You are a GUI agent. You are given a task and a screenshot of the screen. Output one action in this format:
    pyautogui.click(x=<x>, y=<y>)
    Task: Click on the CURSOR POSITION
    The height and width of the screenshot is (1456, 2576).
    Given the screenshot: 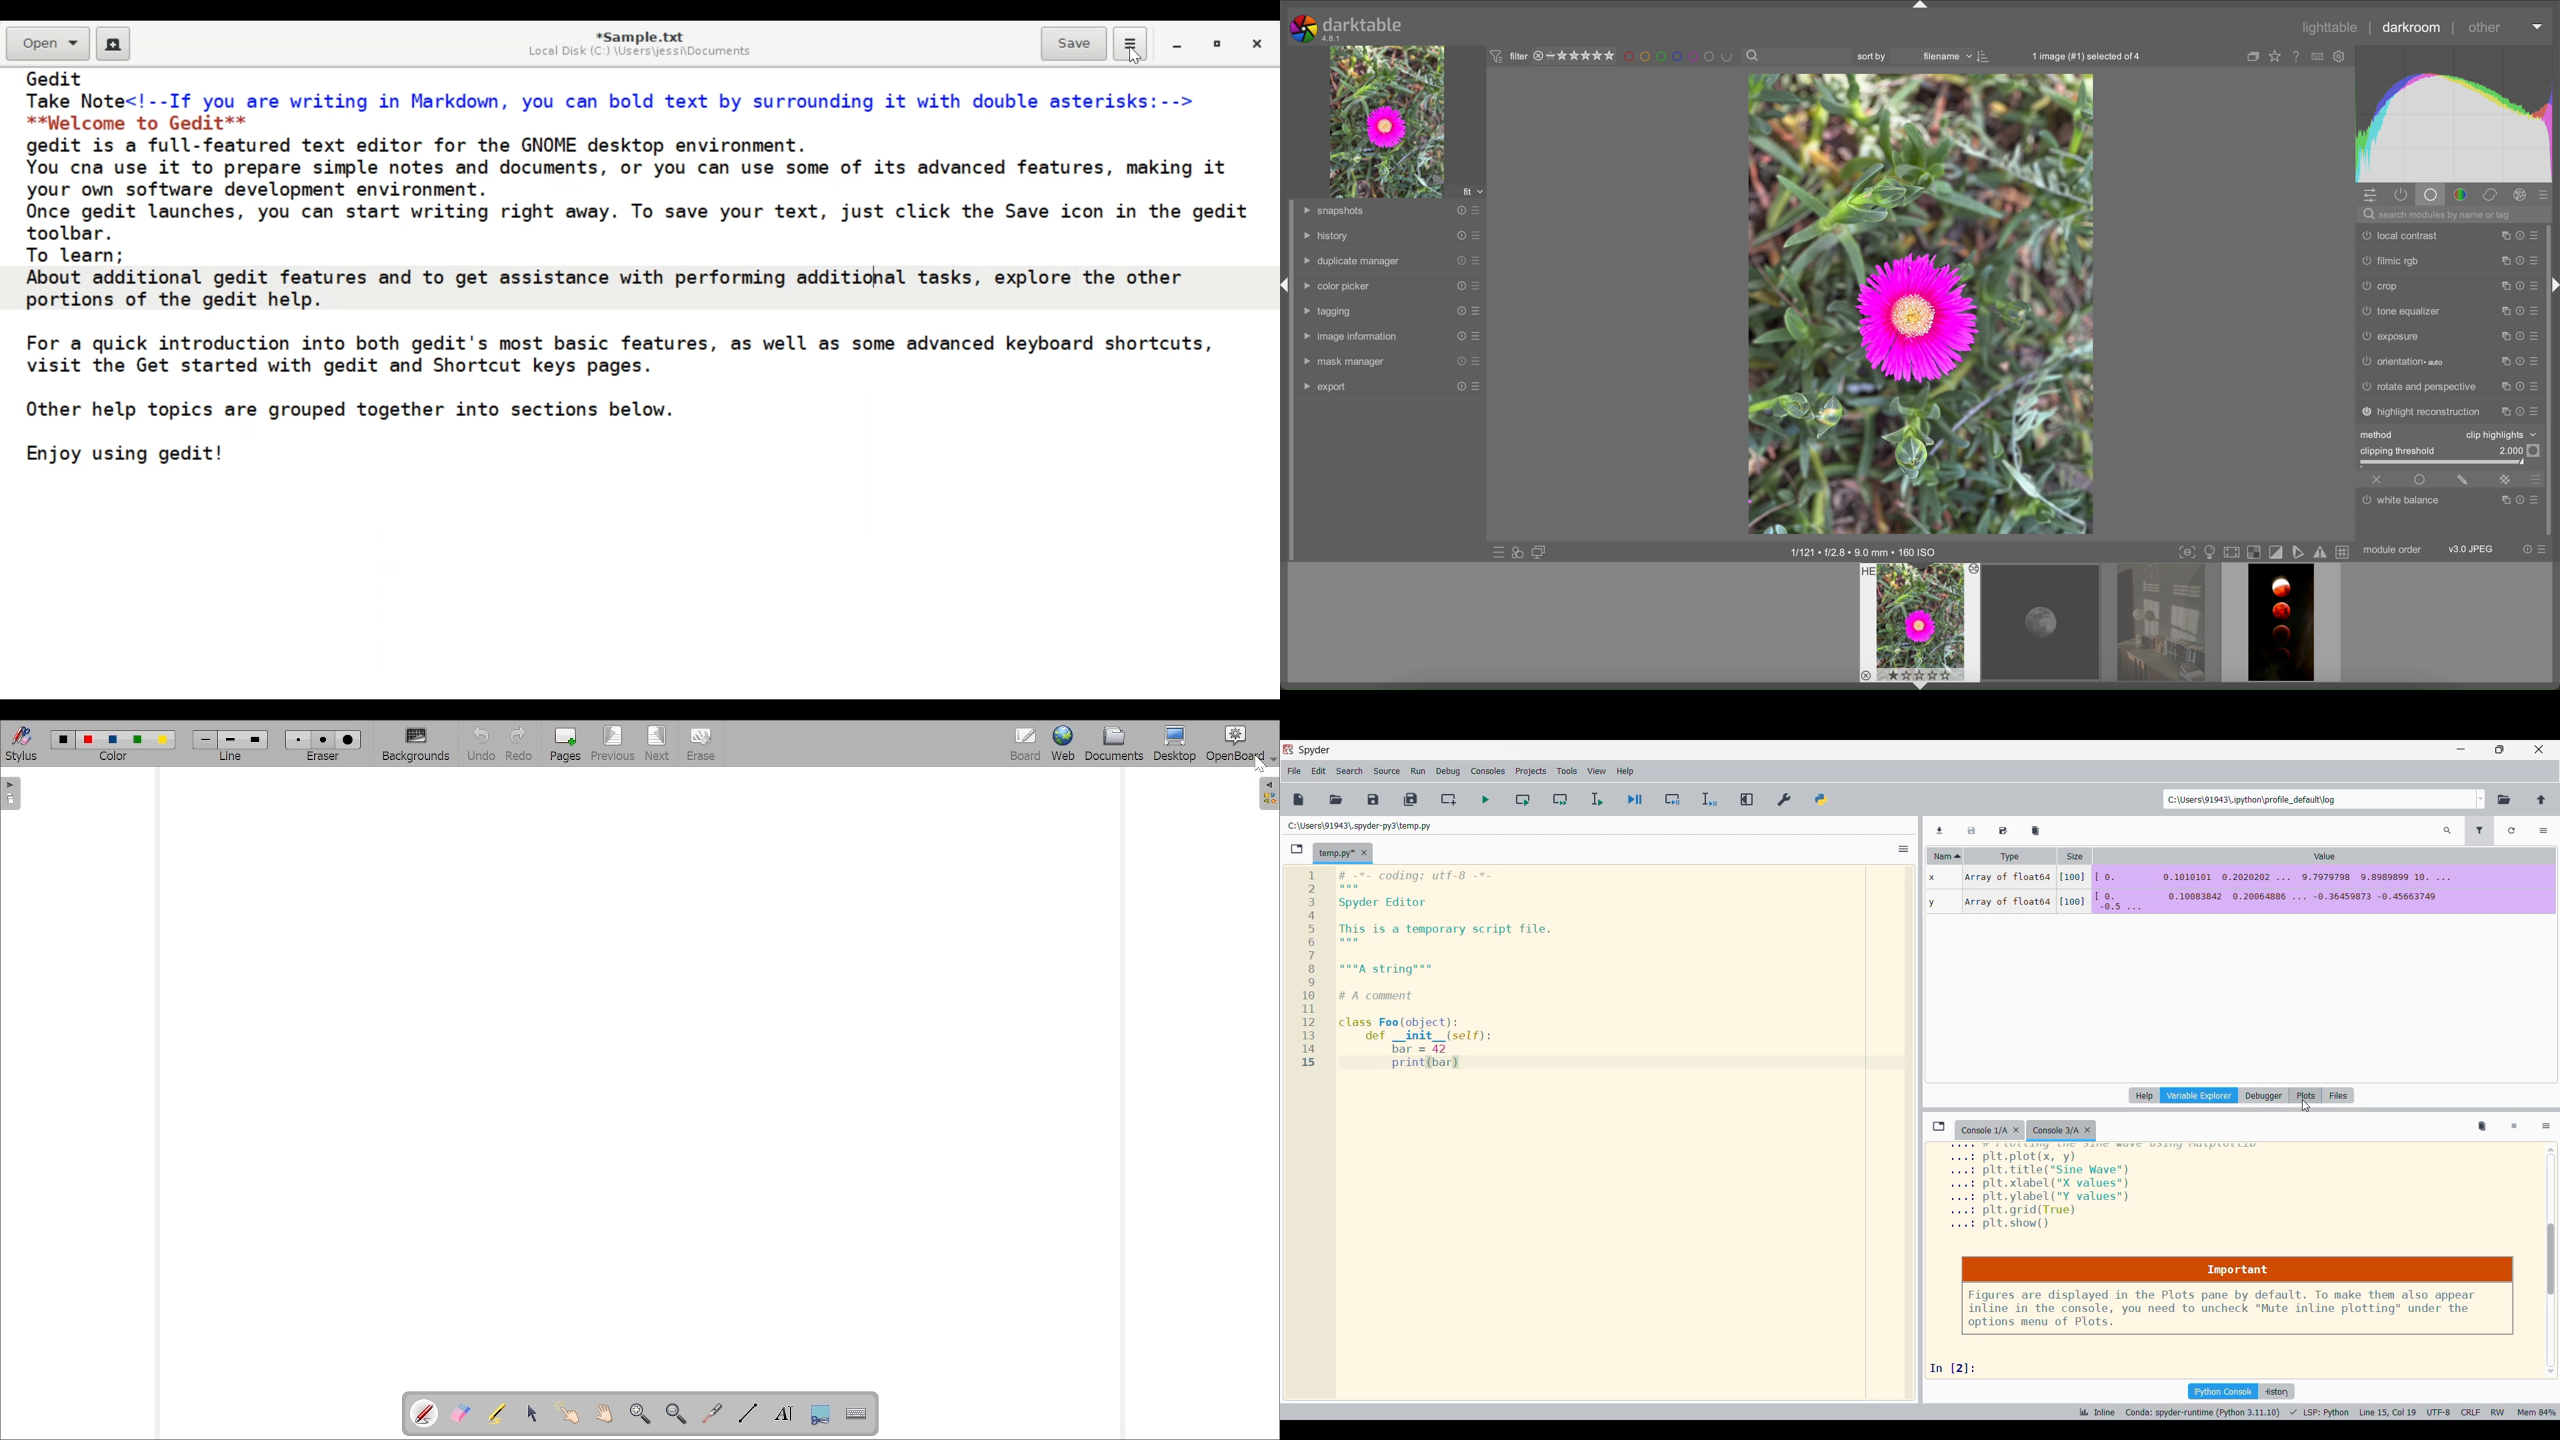 What is the action you would take?
    pyautogui.click(x=2387, y=1413)
    